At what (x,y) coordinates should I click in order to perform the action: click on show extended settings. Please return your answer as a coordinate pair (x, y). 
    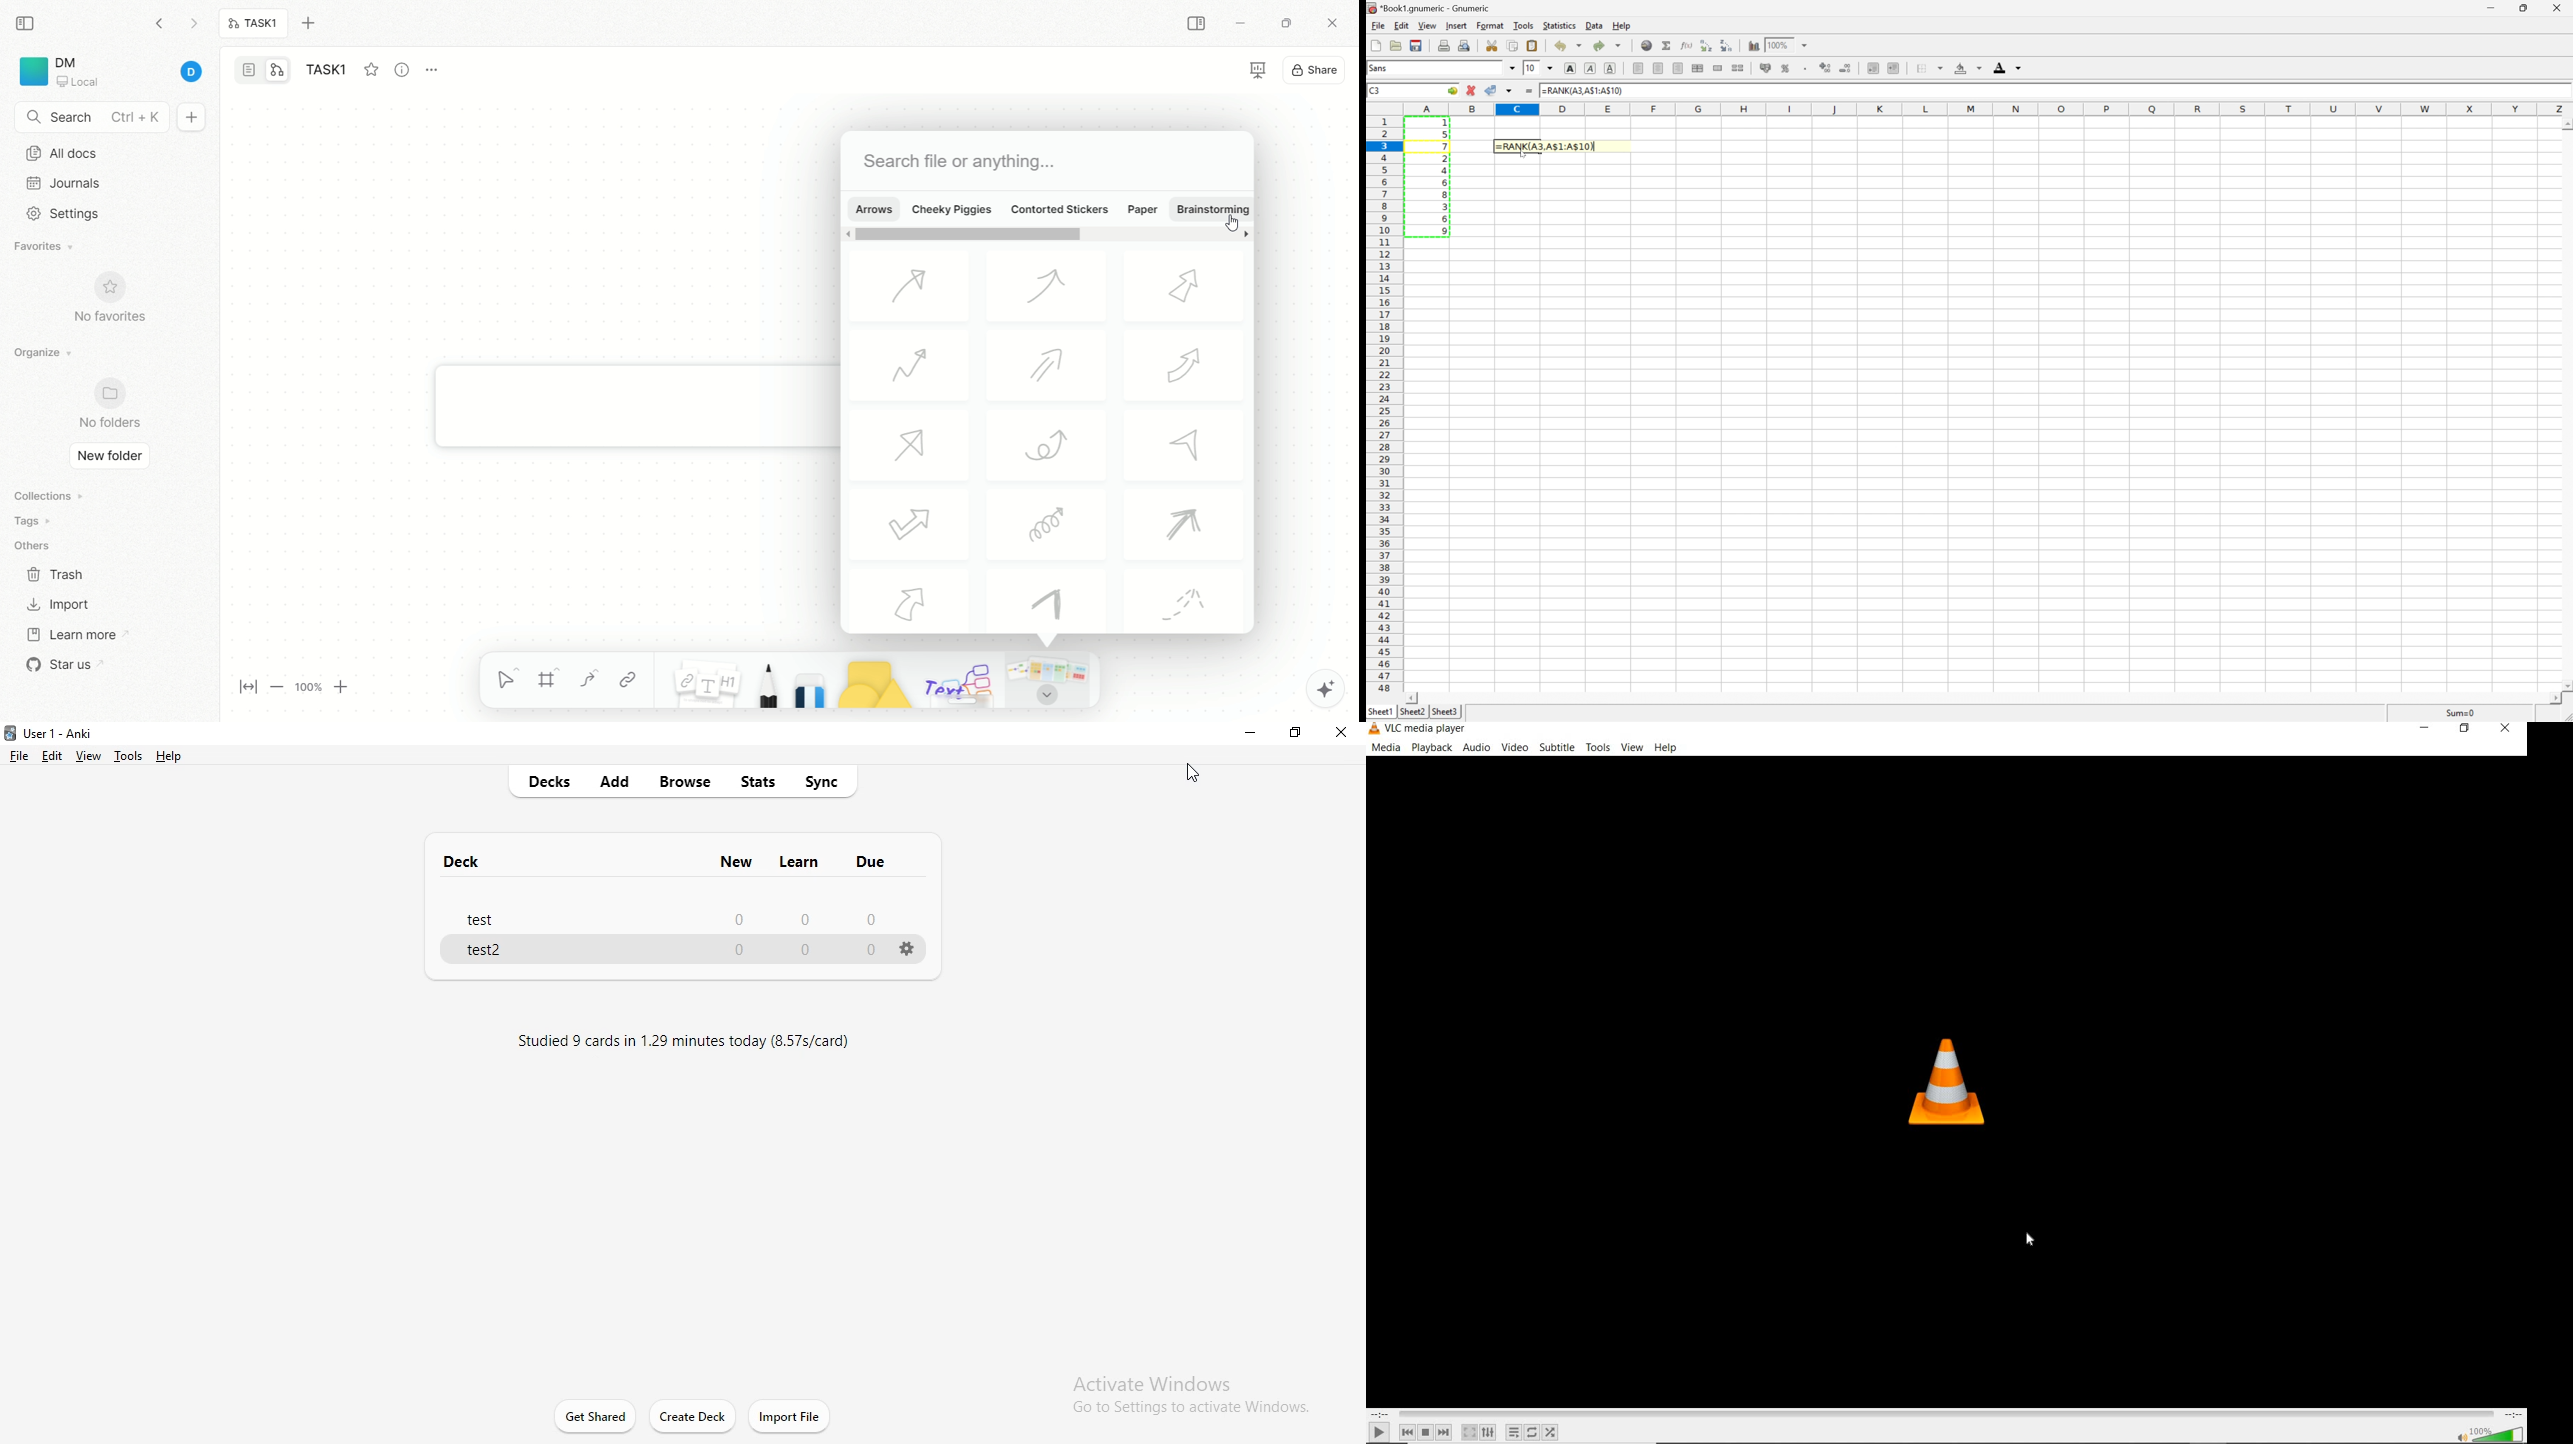
    Looking at the image, I should click on (1488, 1432).